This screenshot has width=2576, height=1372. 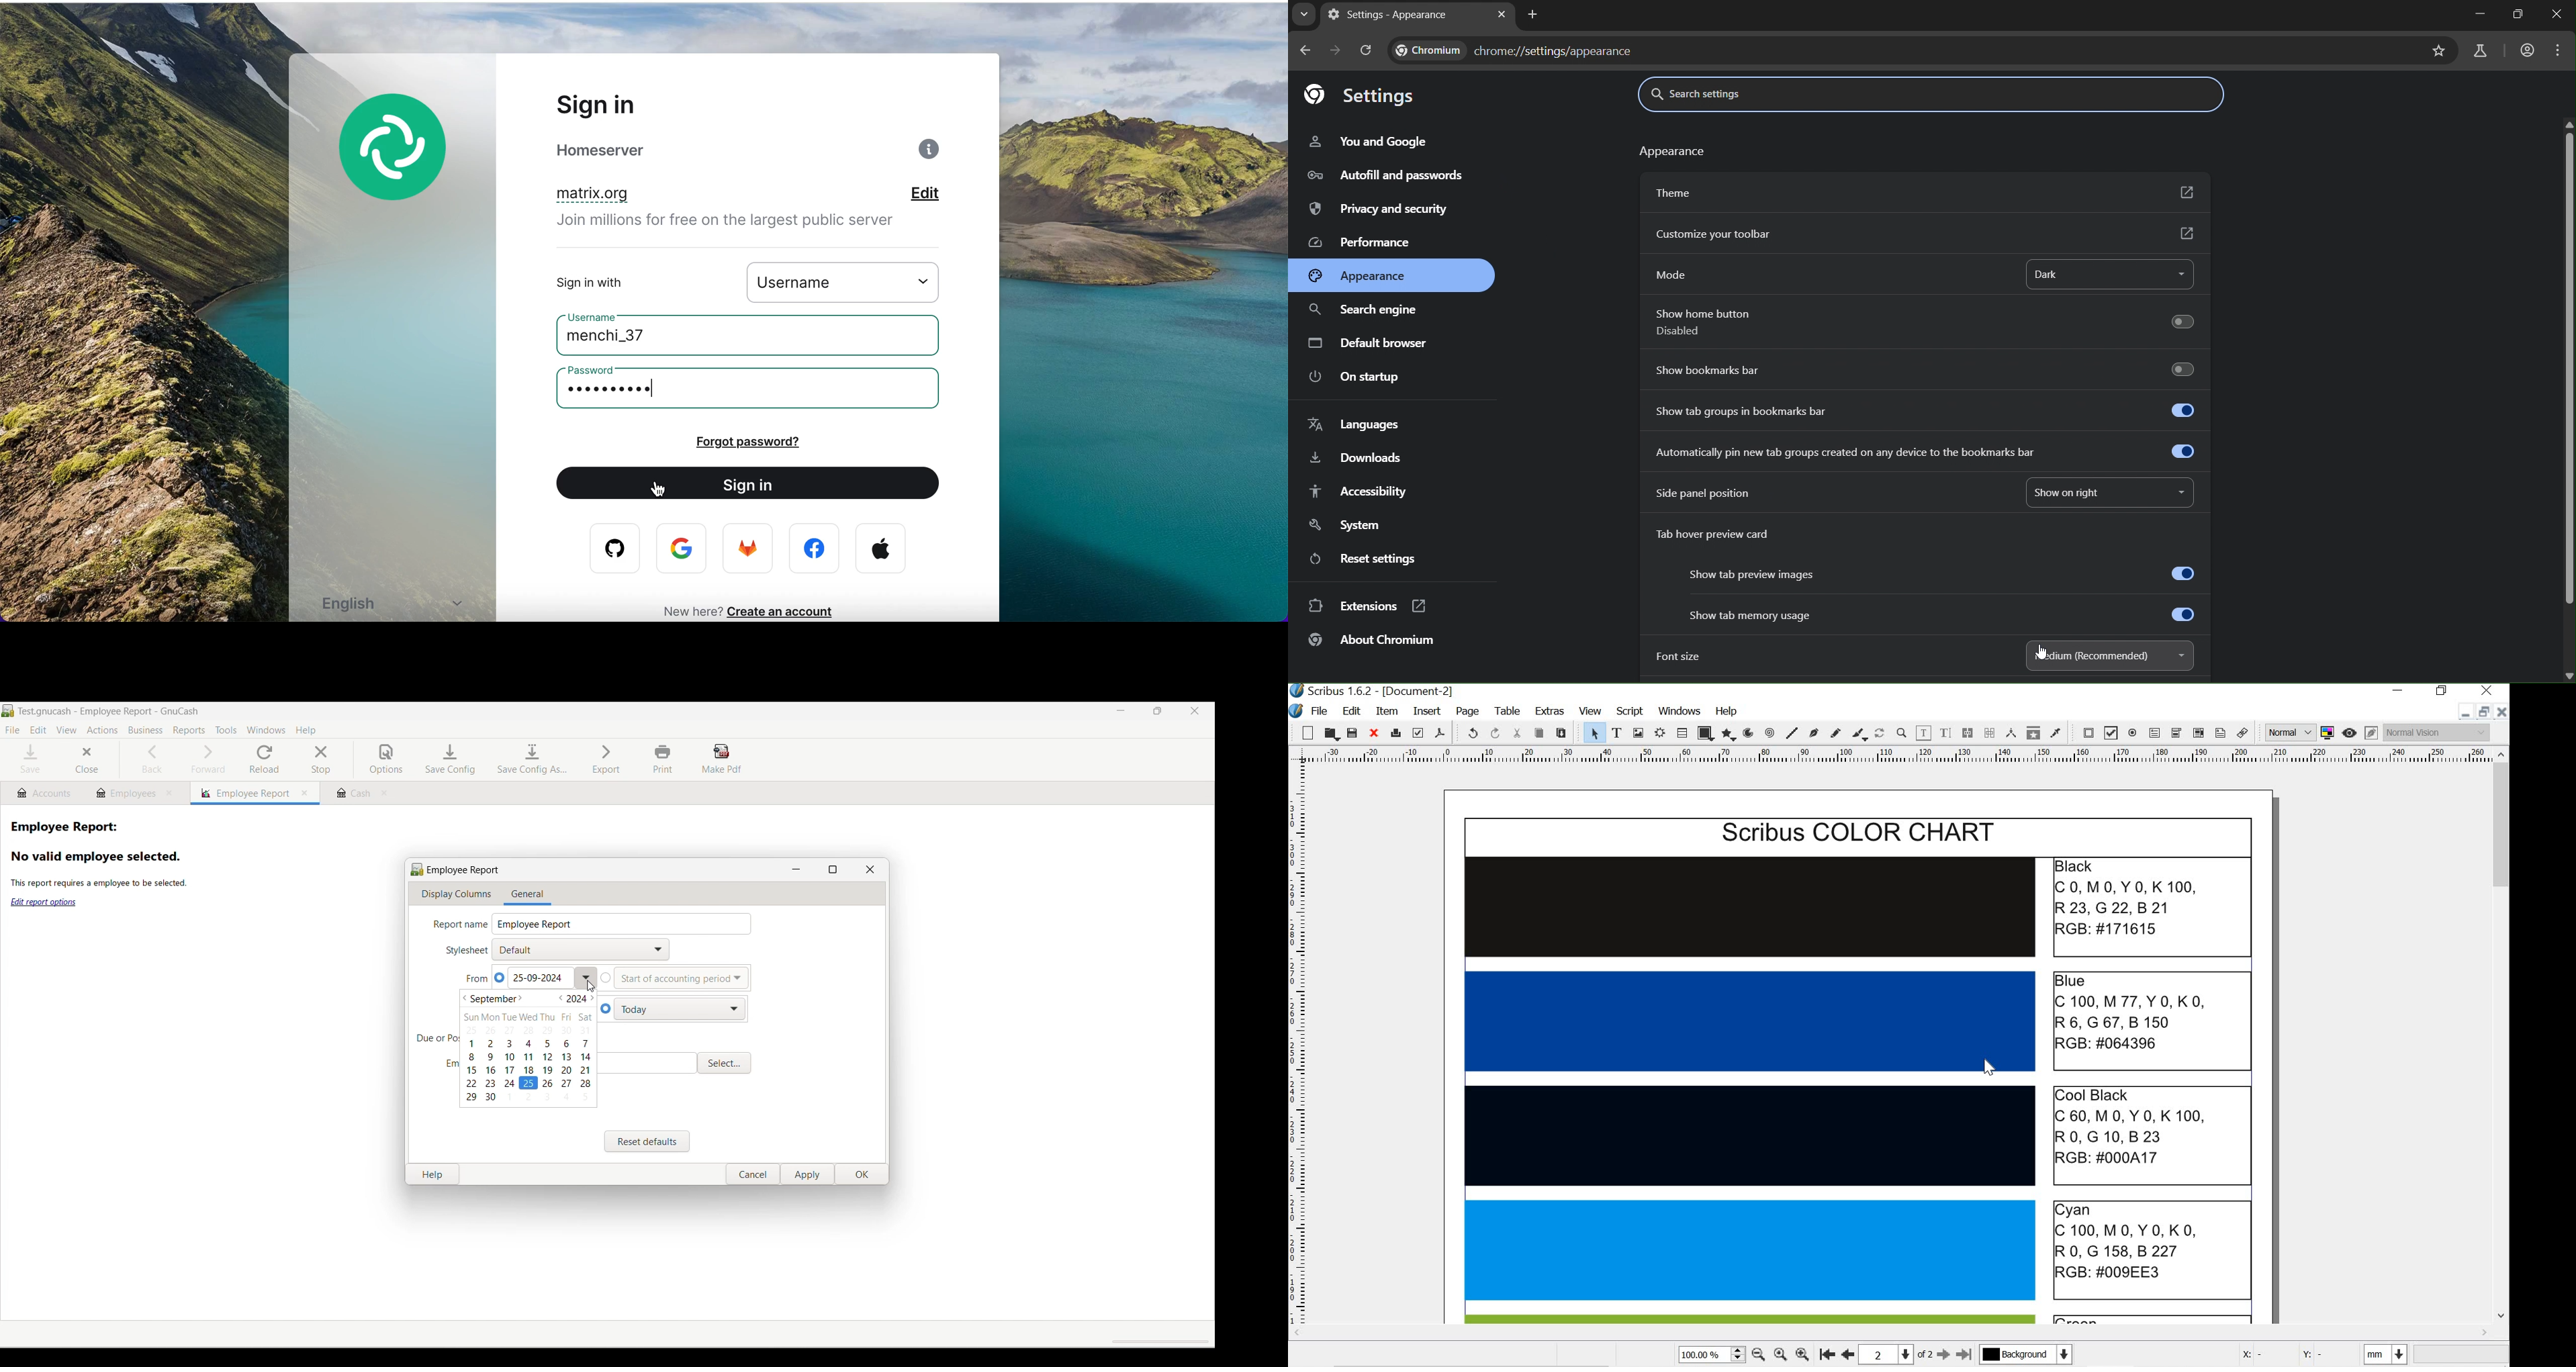 I want to click on rotate, so click(x=1881, y=734).